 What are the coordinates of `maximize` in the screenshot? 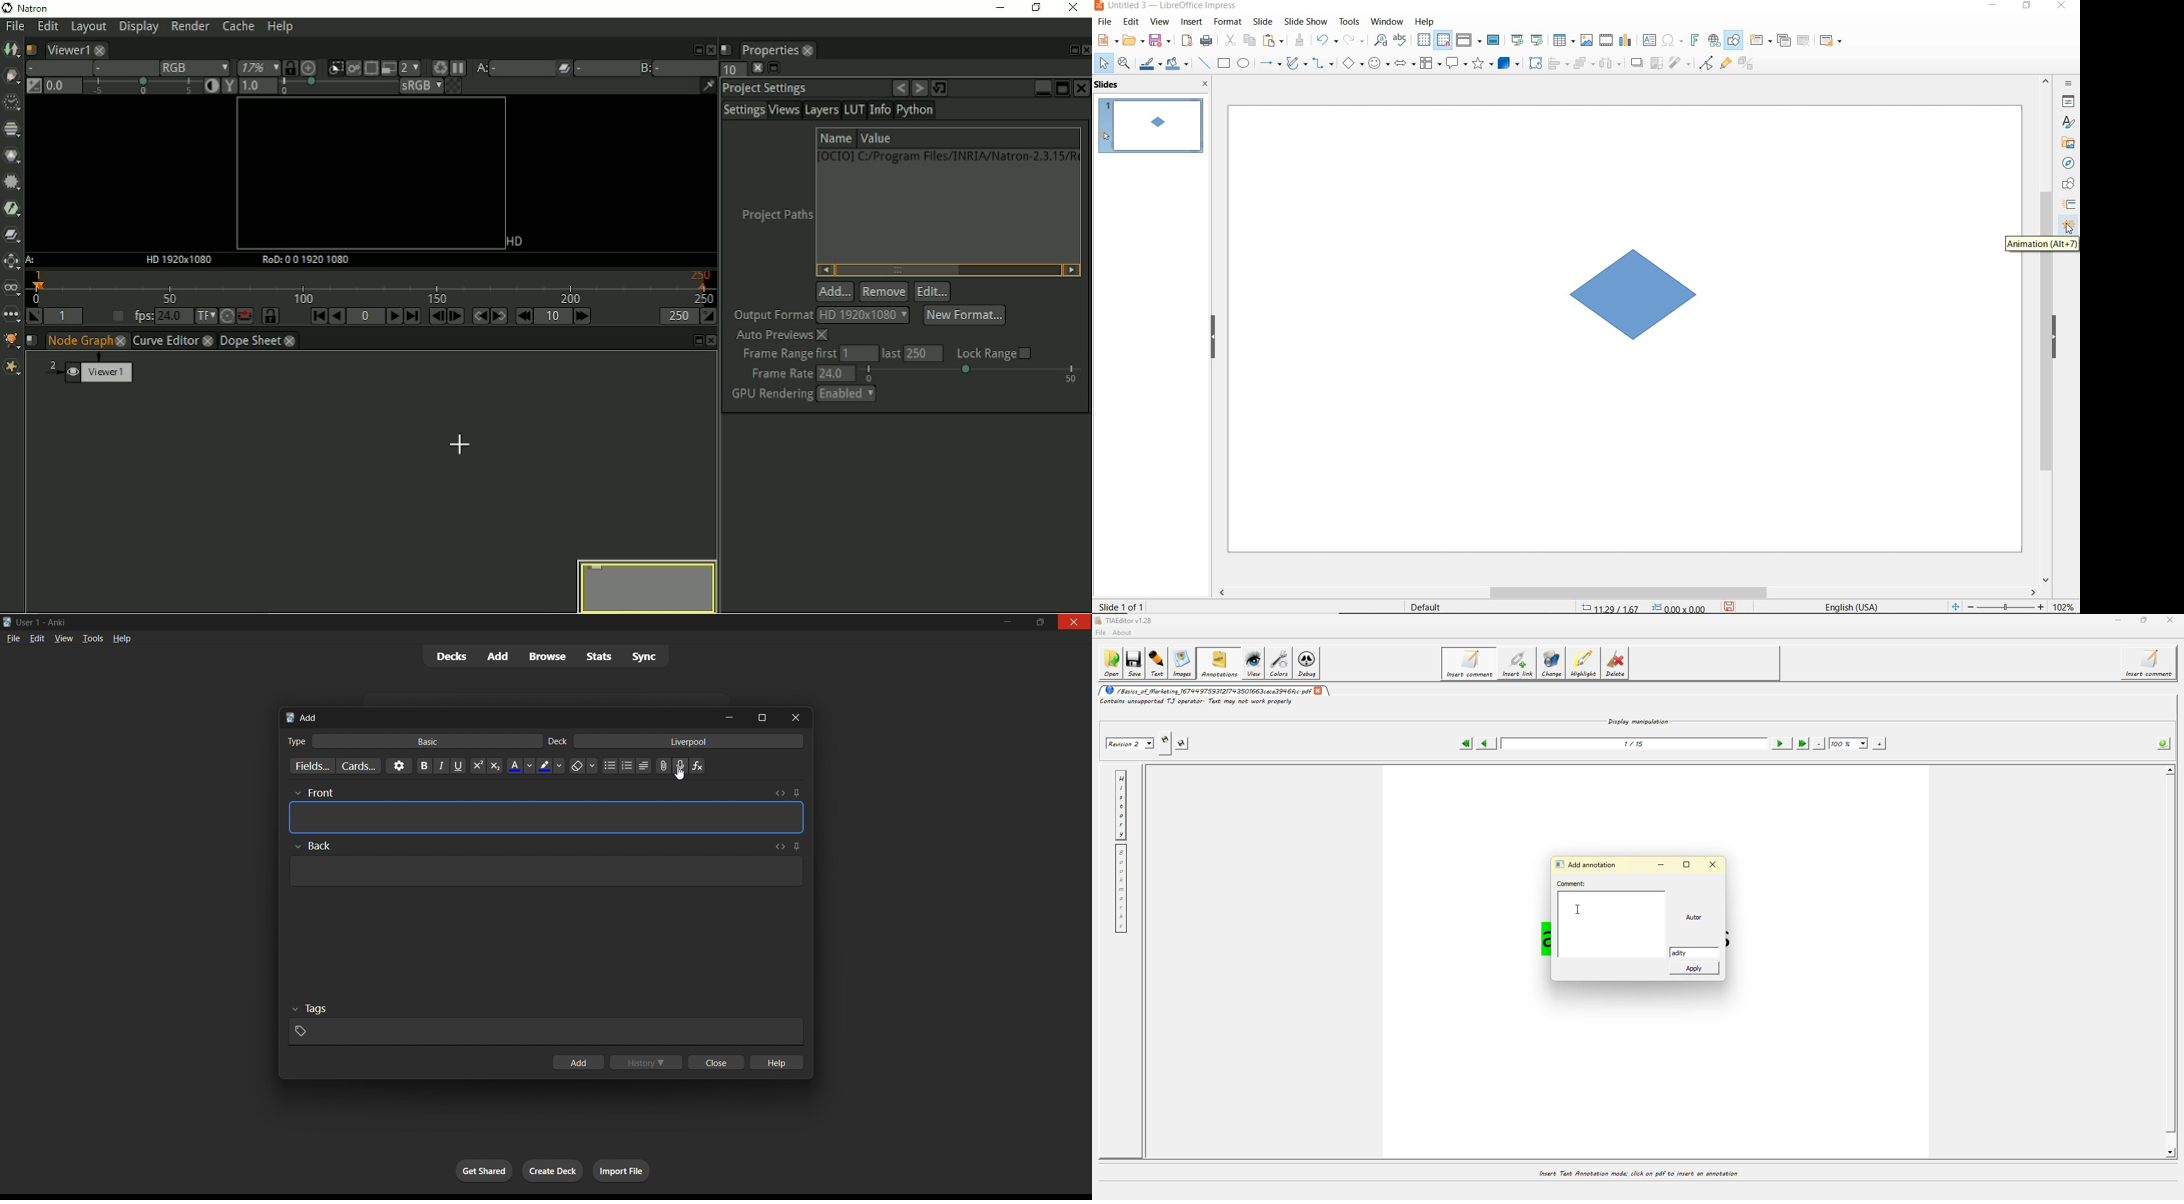 It's located at (760, 715).